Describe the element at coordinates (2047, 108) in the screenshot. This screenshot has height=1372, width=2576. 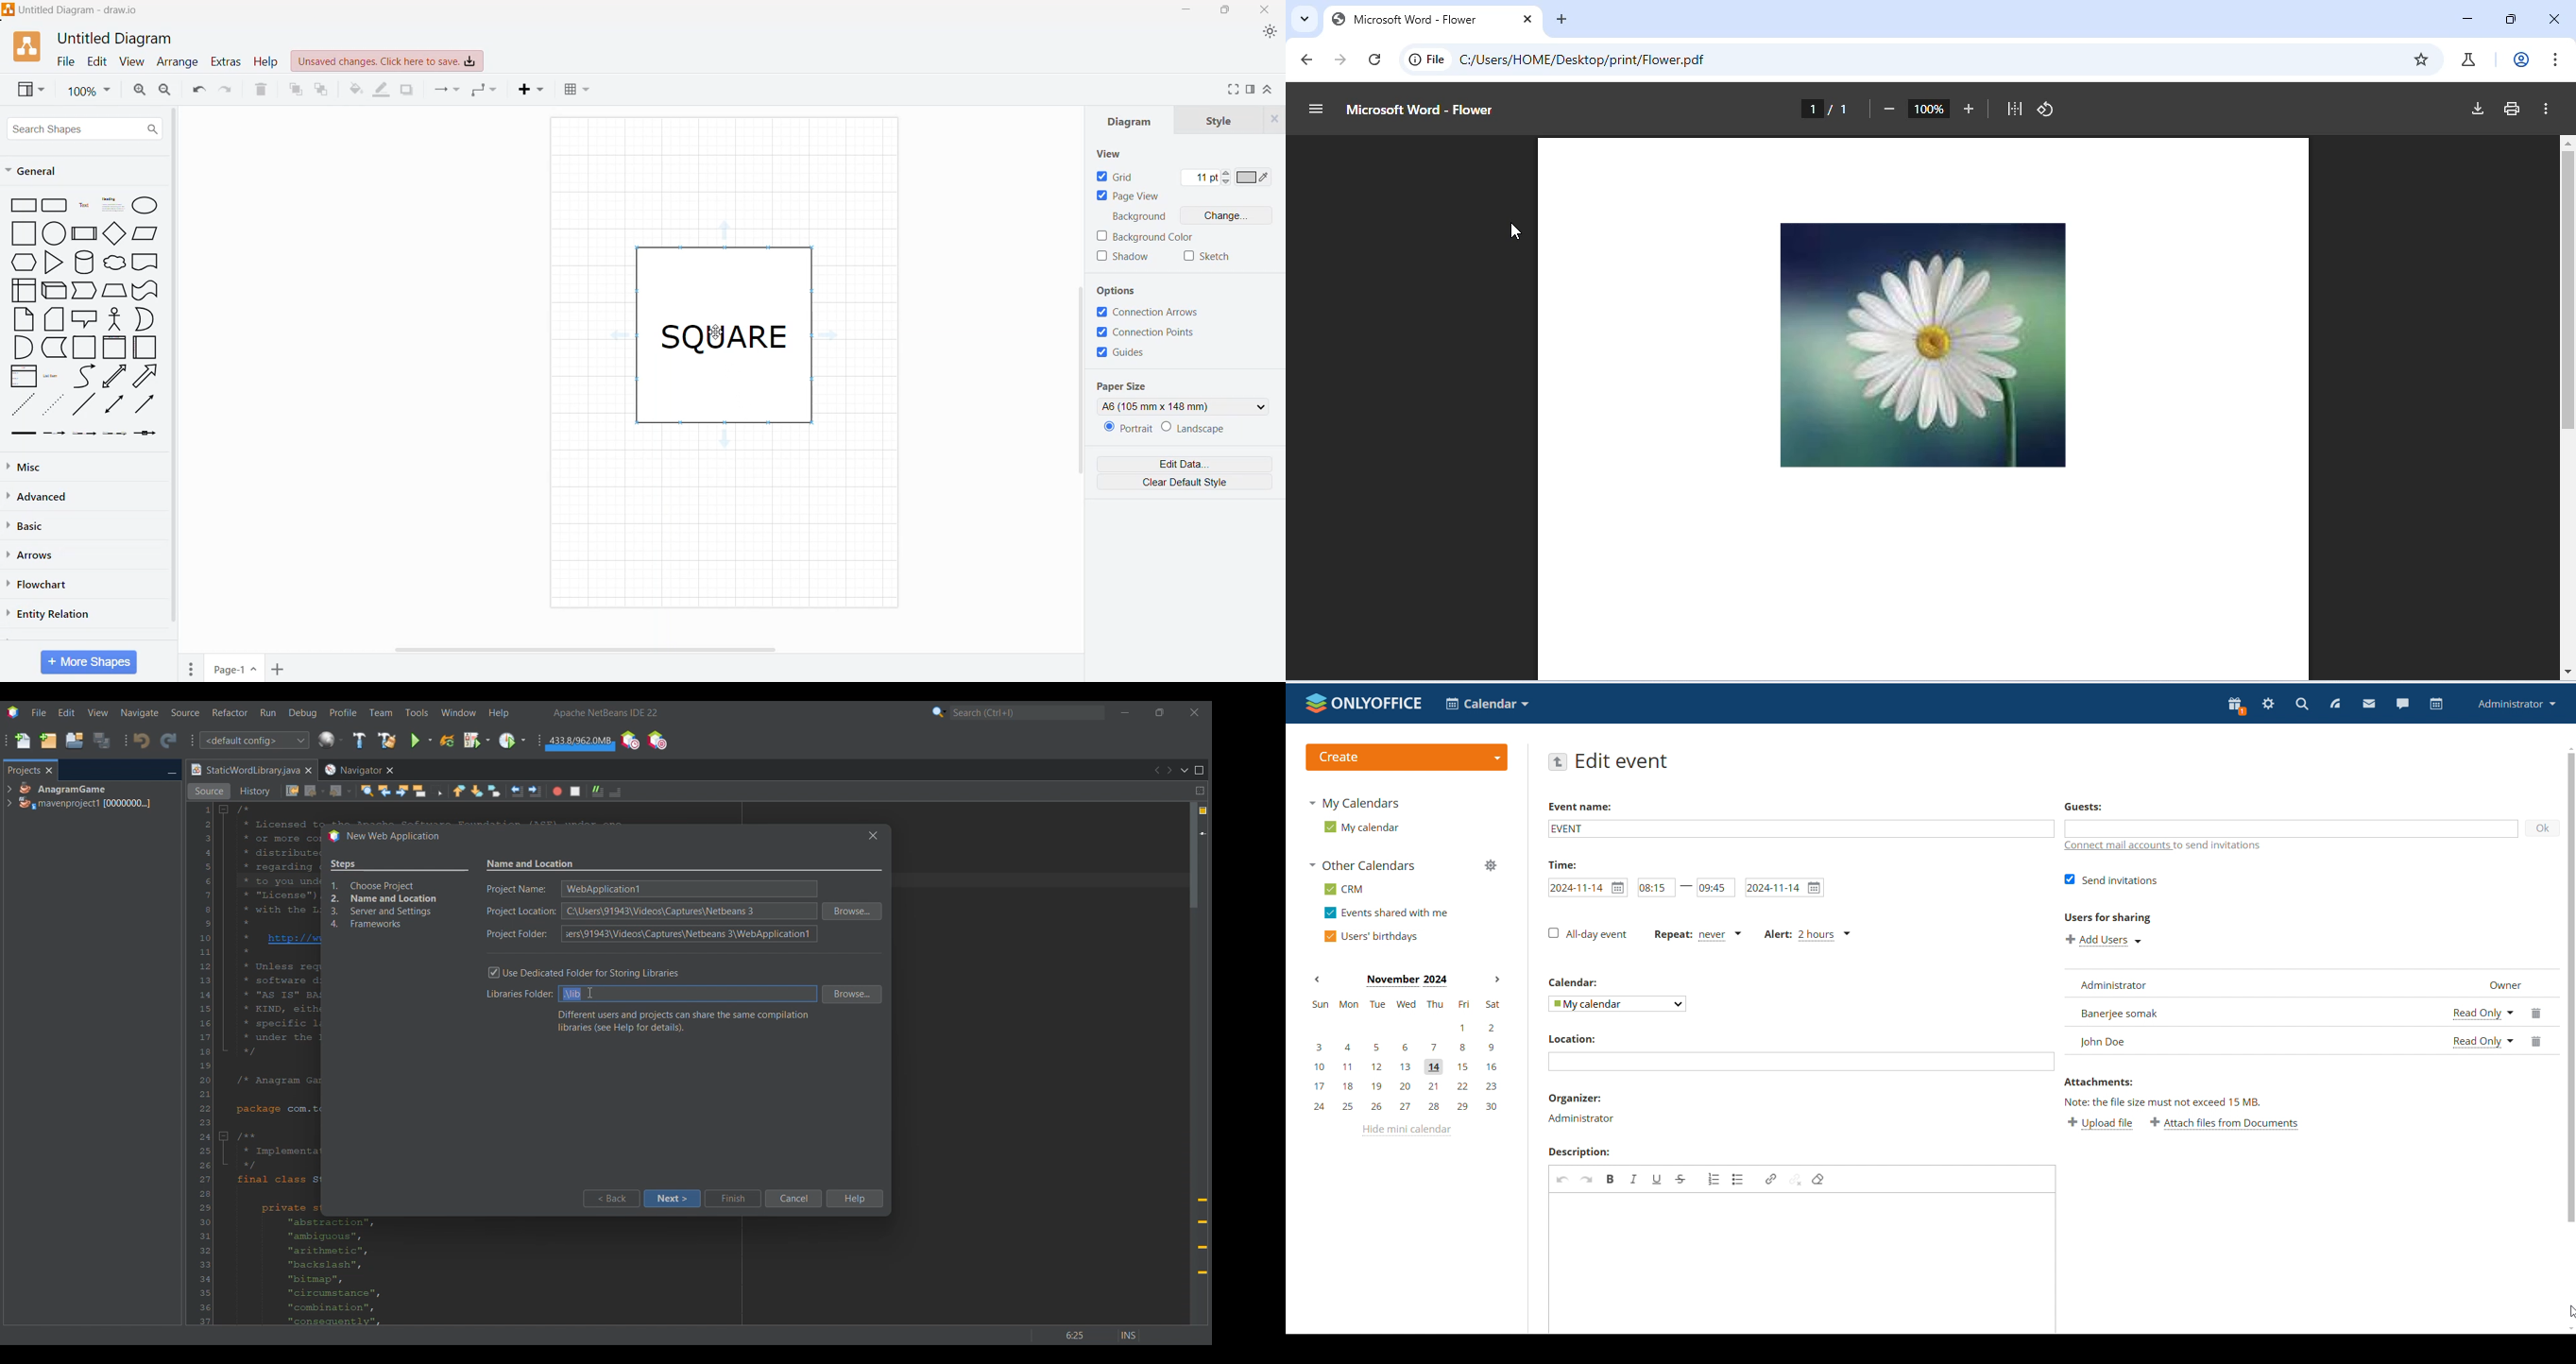
I see `rotate counterclockwise` at that location.